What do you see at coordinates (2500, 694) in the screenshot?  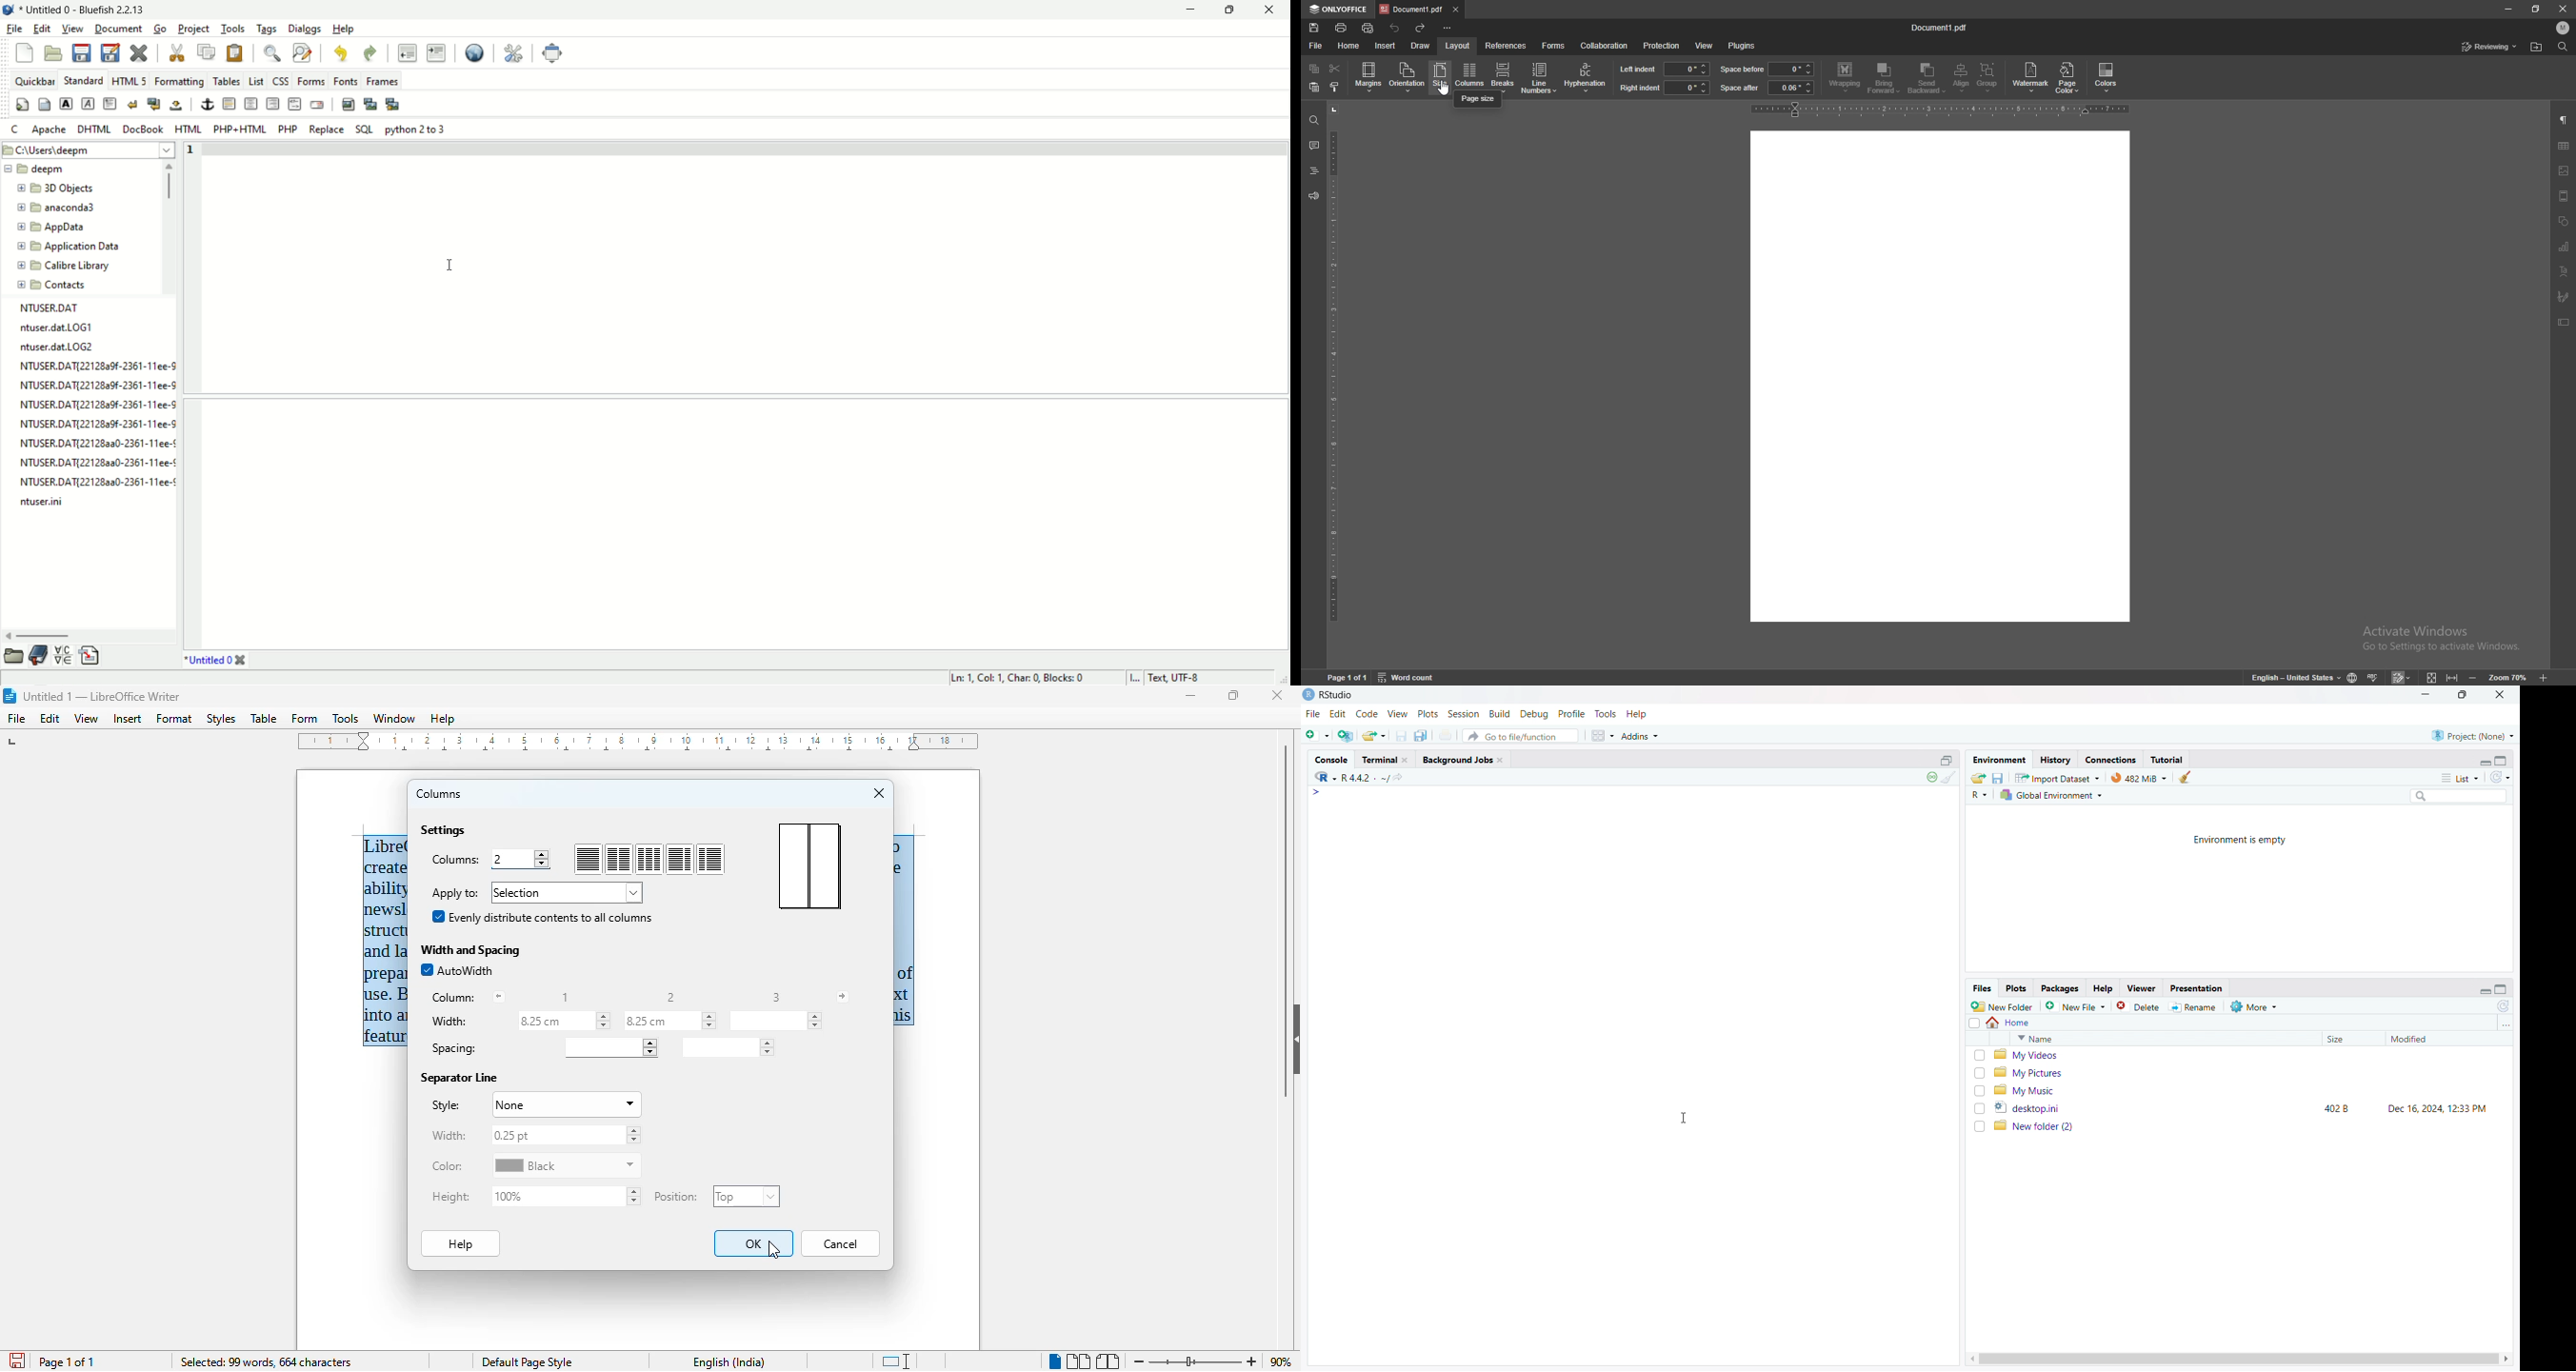 I see `close` at bounding box center [2500, 694].